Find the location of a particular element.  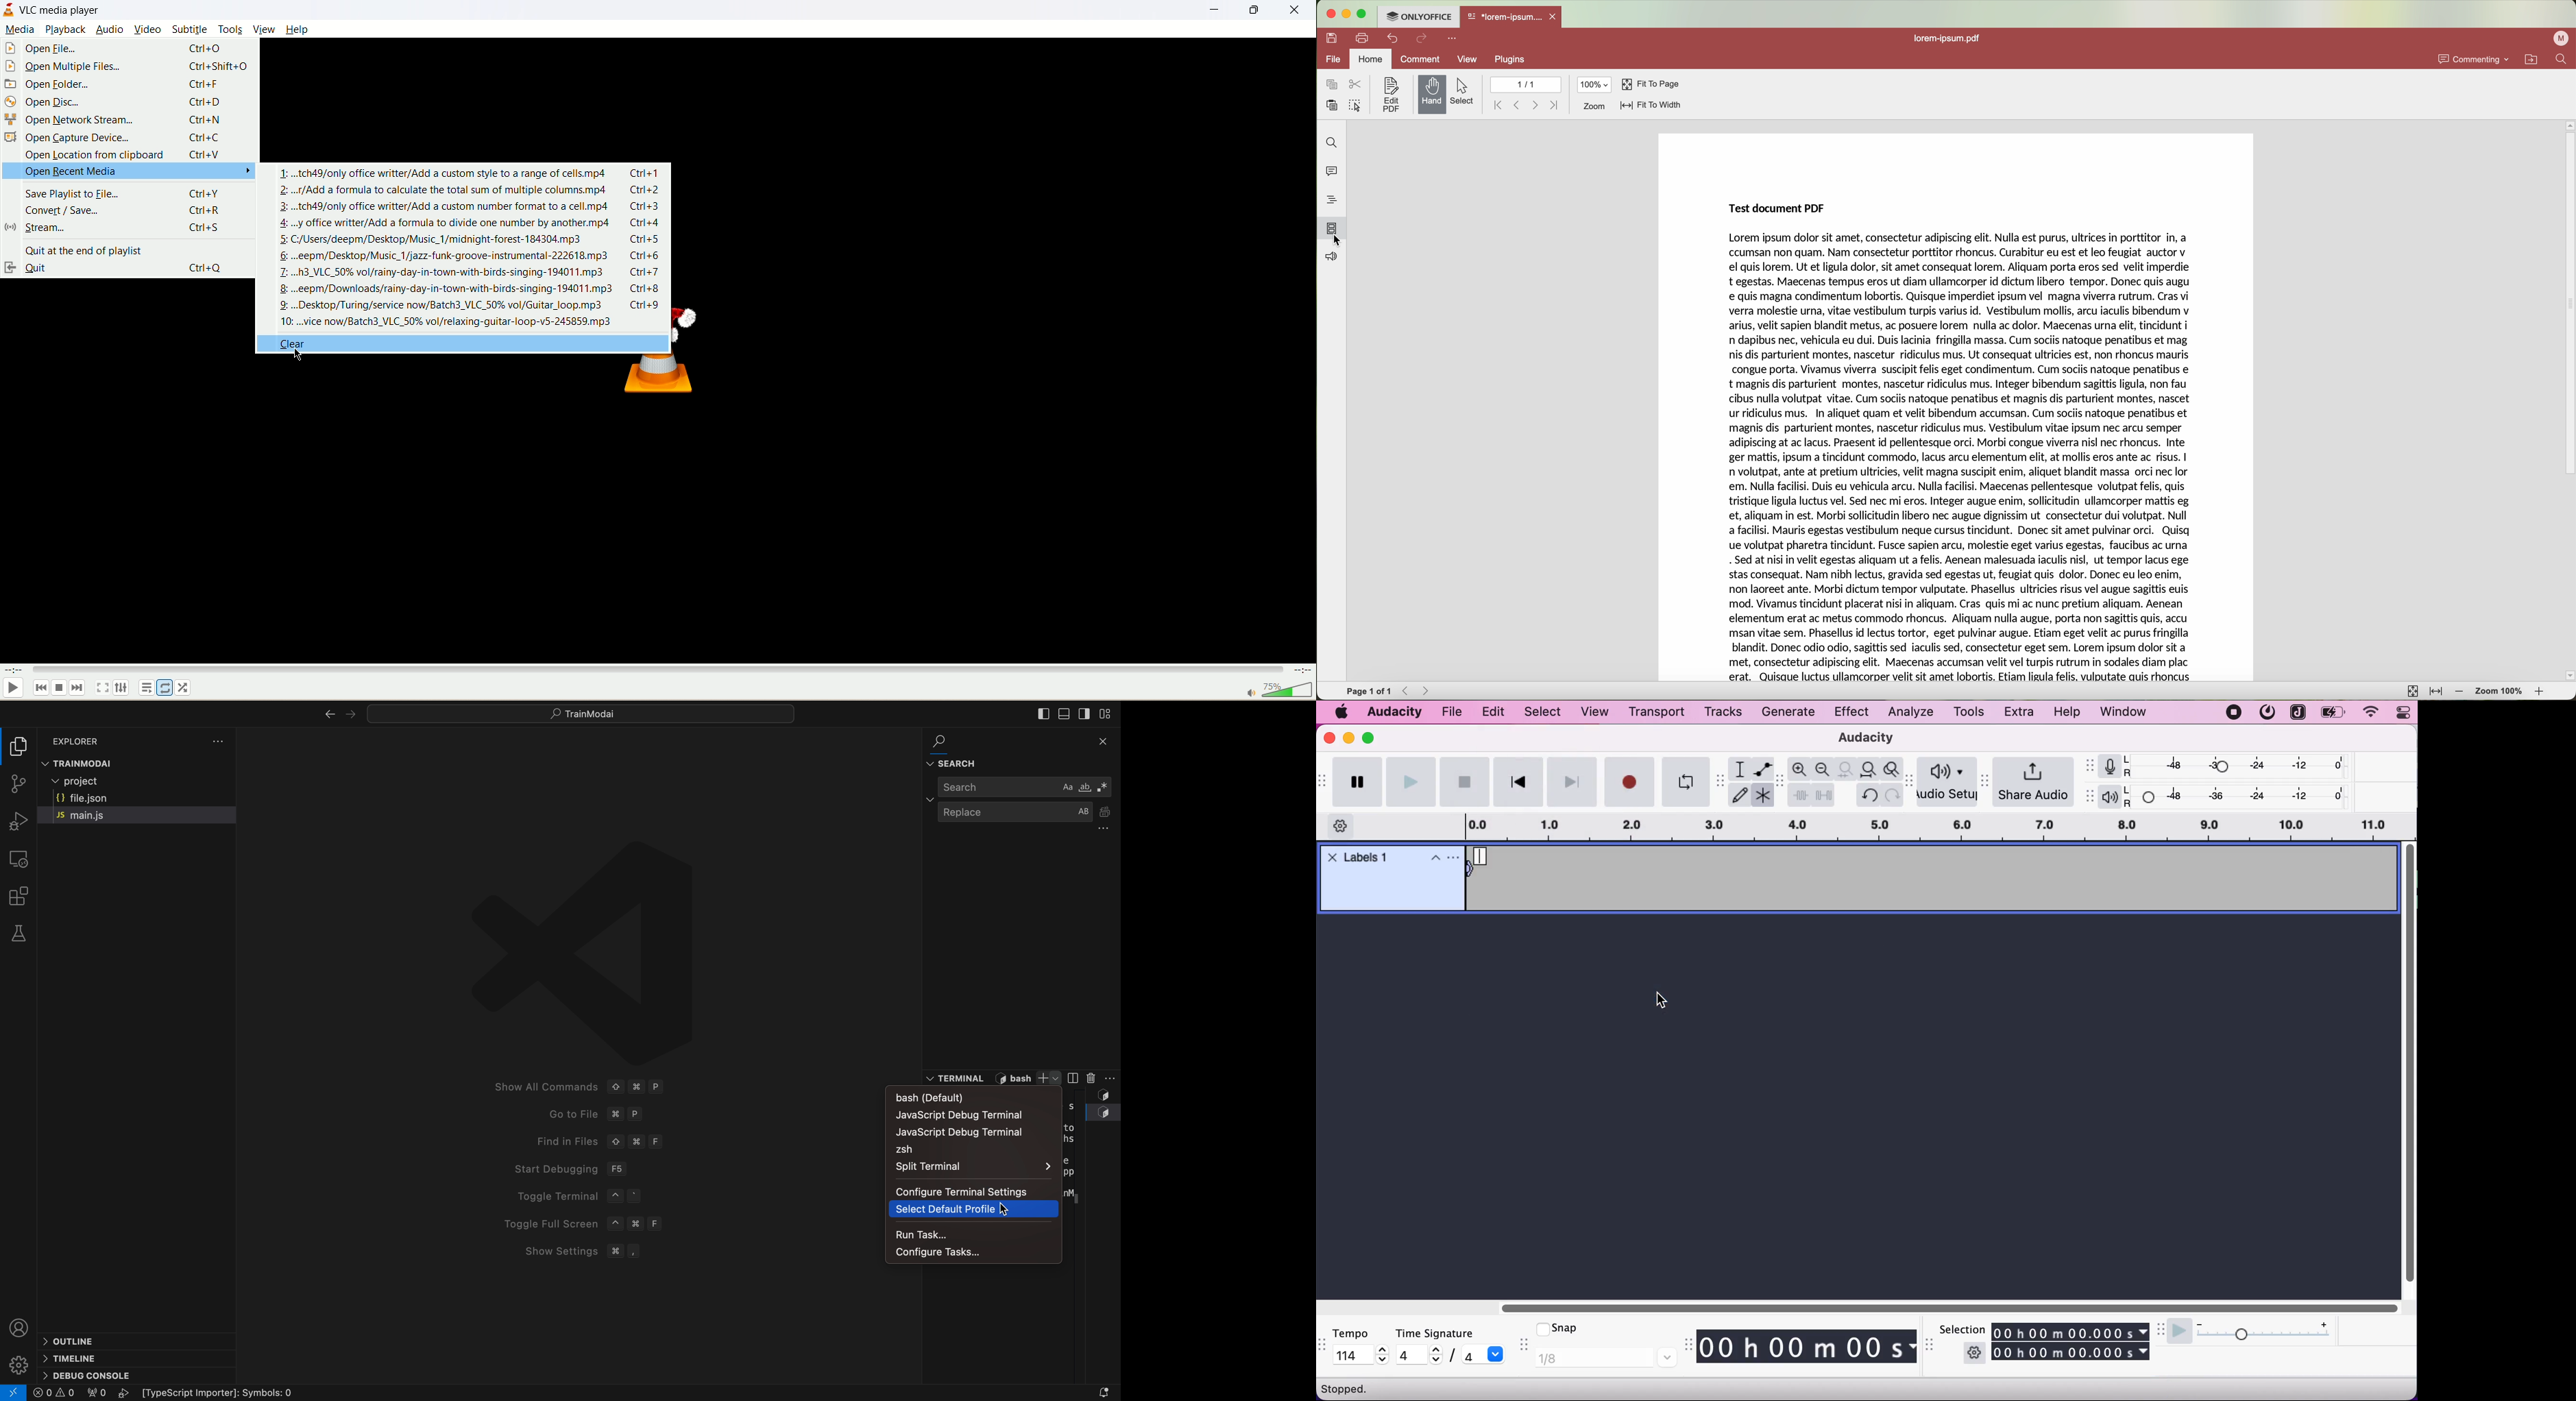

ctrl+2 is located at coordinates (648, 191).